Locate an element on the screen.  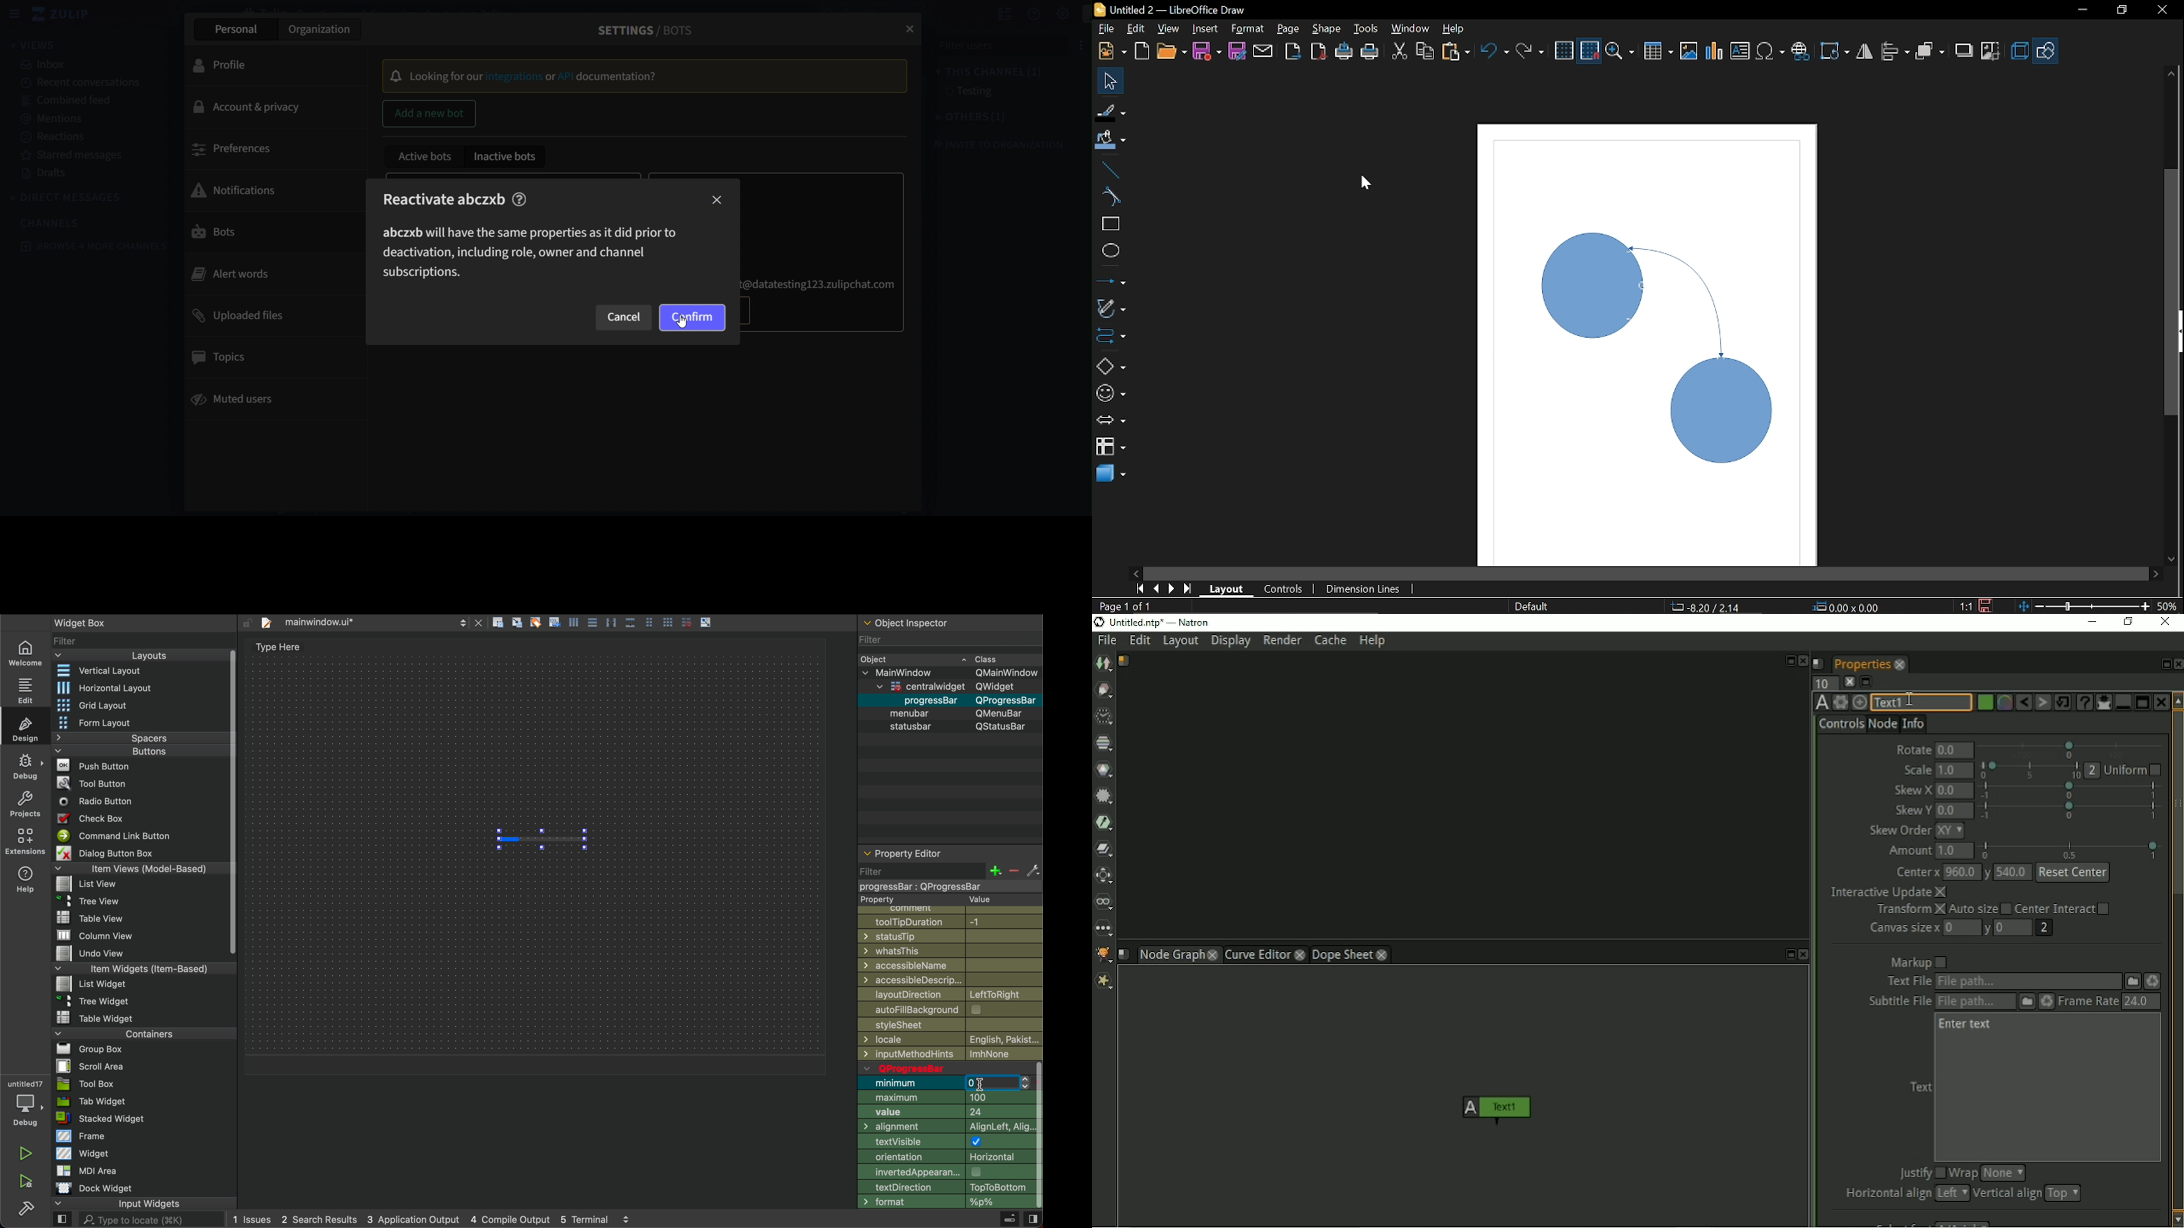
COnnector is located at coordinates (1110, 335).